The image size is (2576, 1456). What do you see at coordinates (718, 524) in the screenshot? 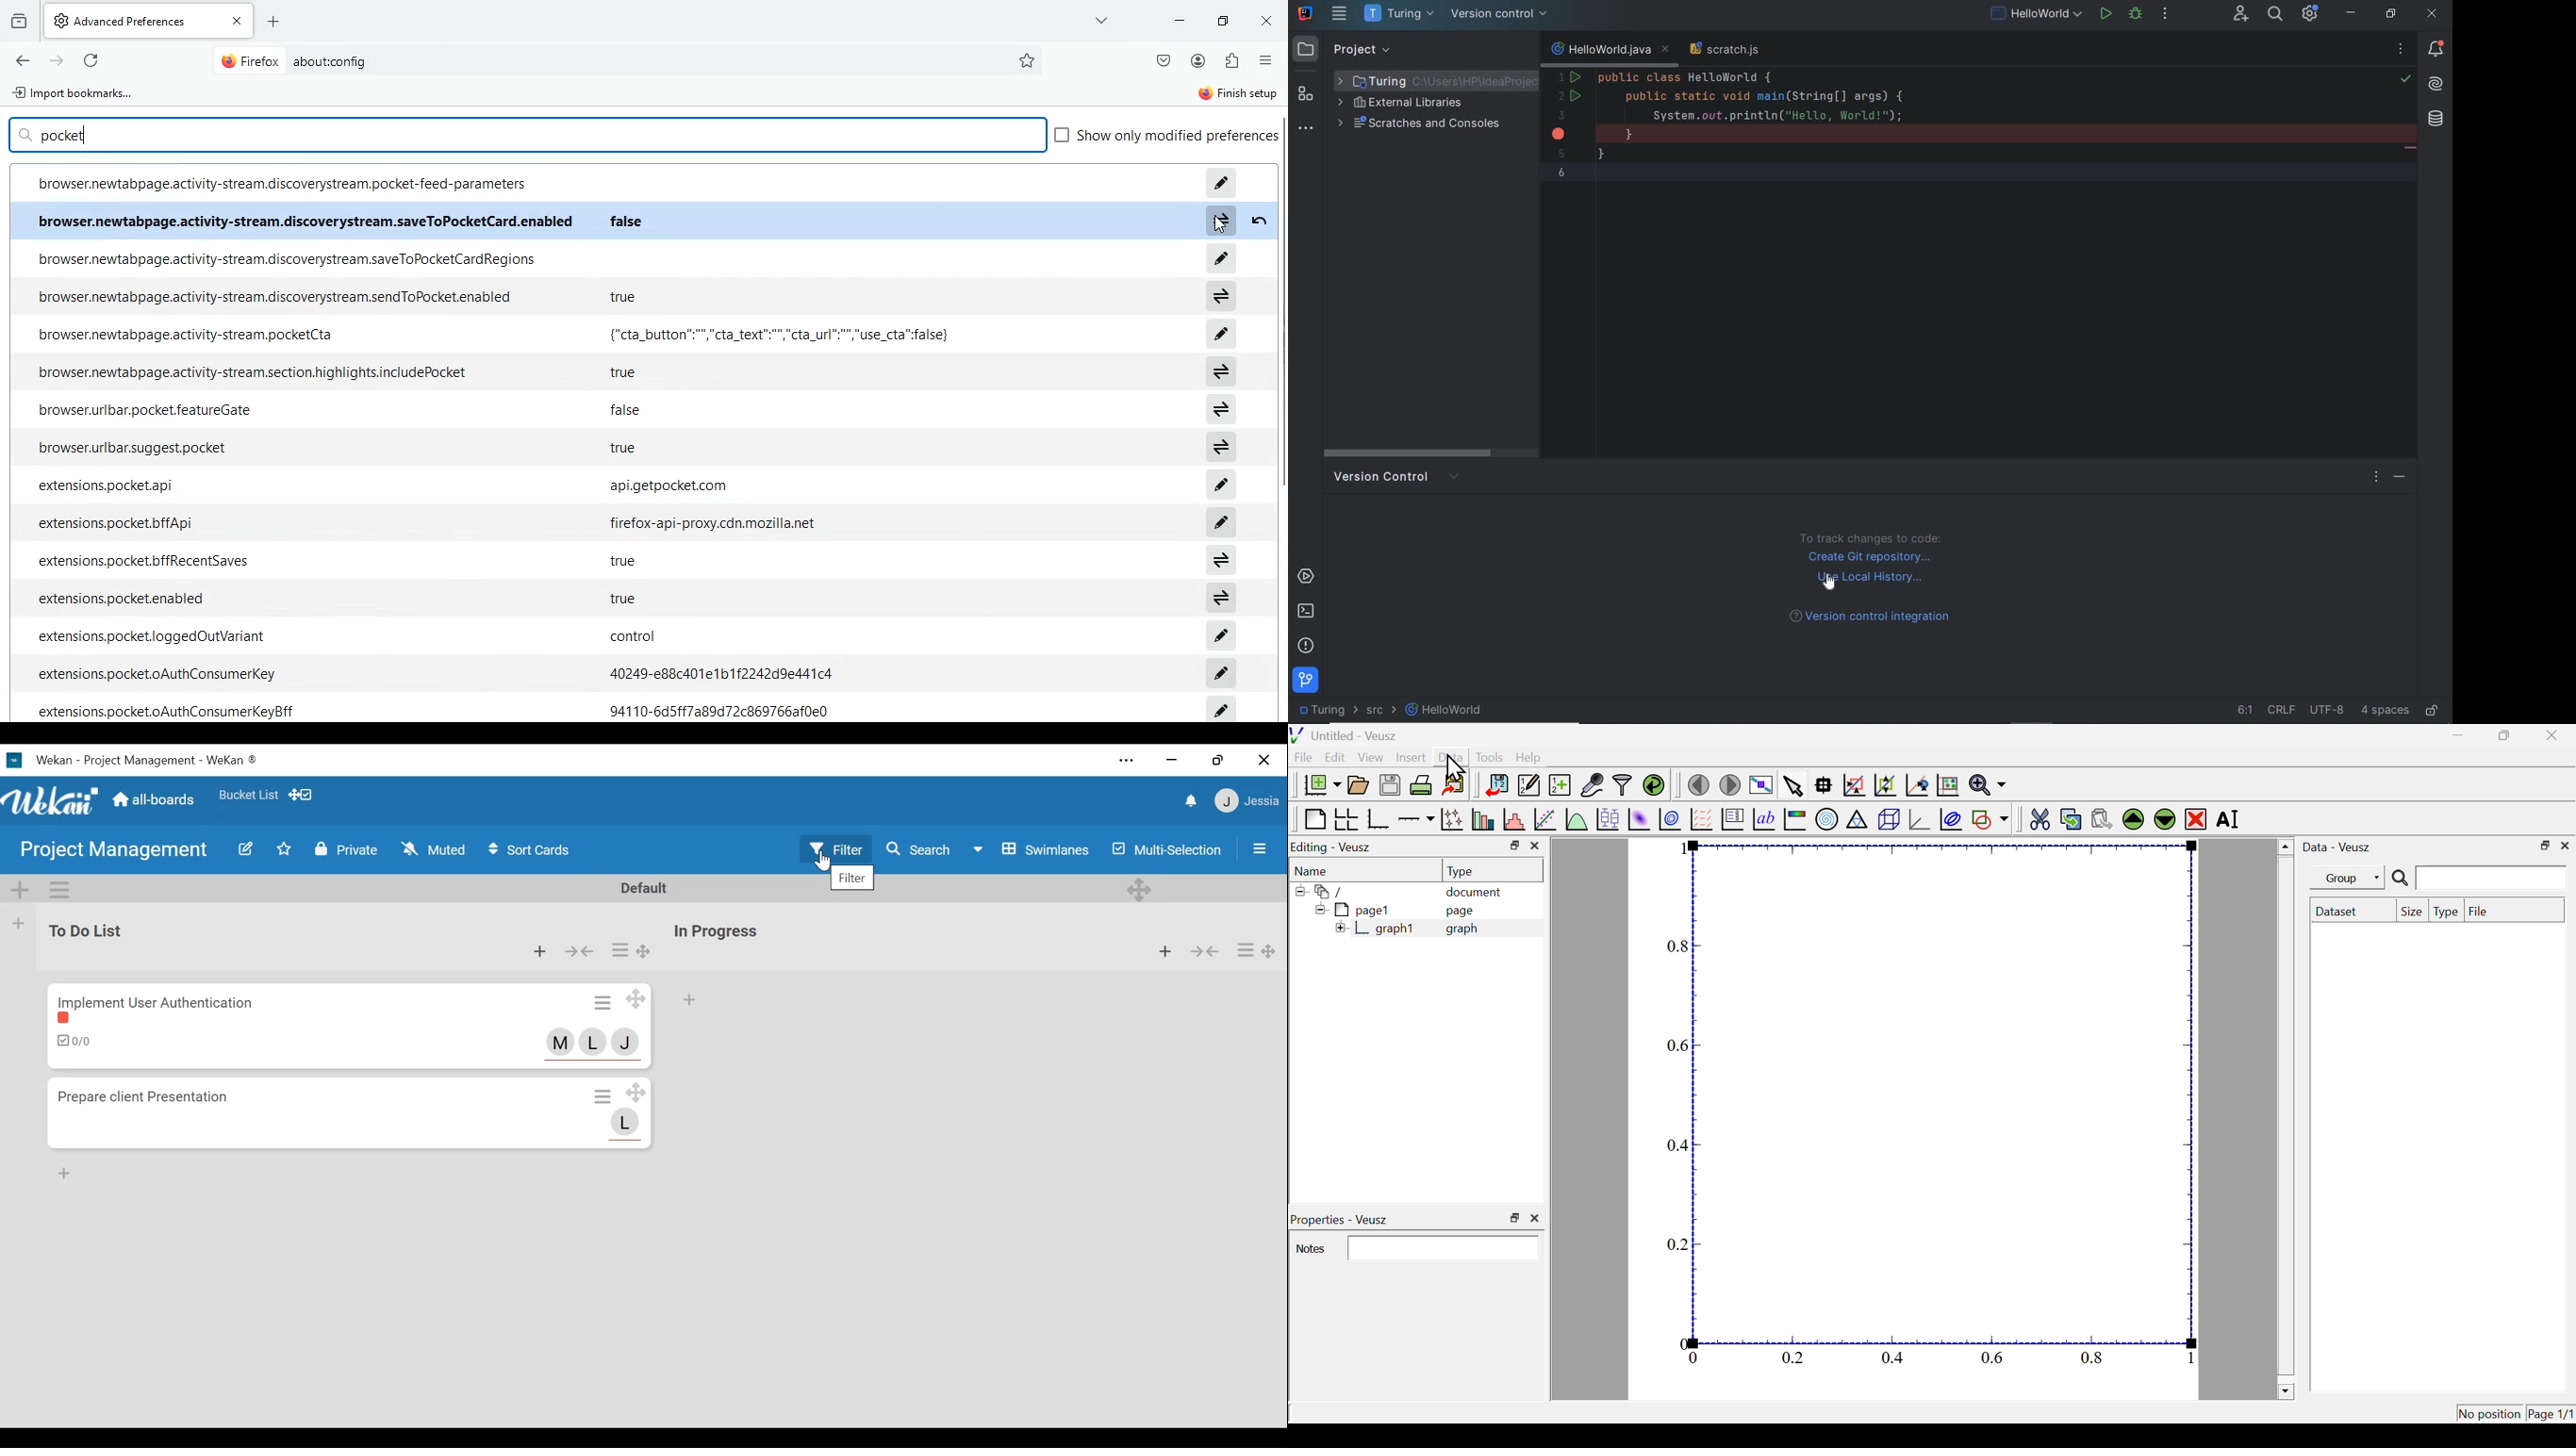
I see `firefox-api-proxy.cdn.mozilla.net` at bounding box center [718, 524].